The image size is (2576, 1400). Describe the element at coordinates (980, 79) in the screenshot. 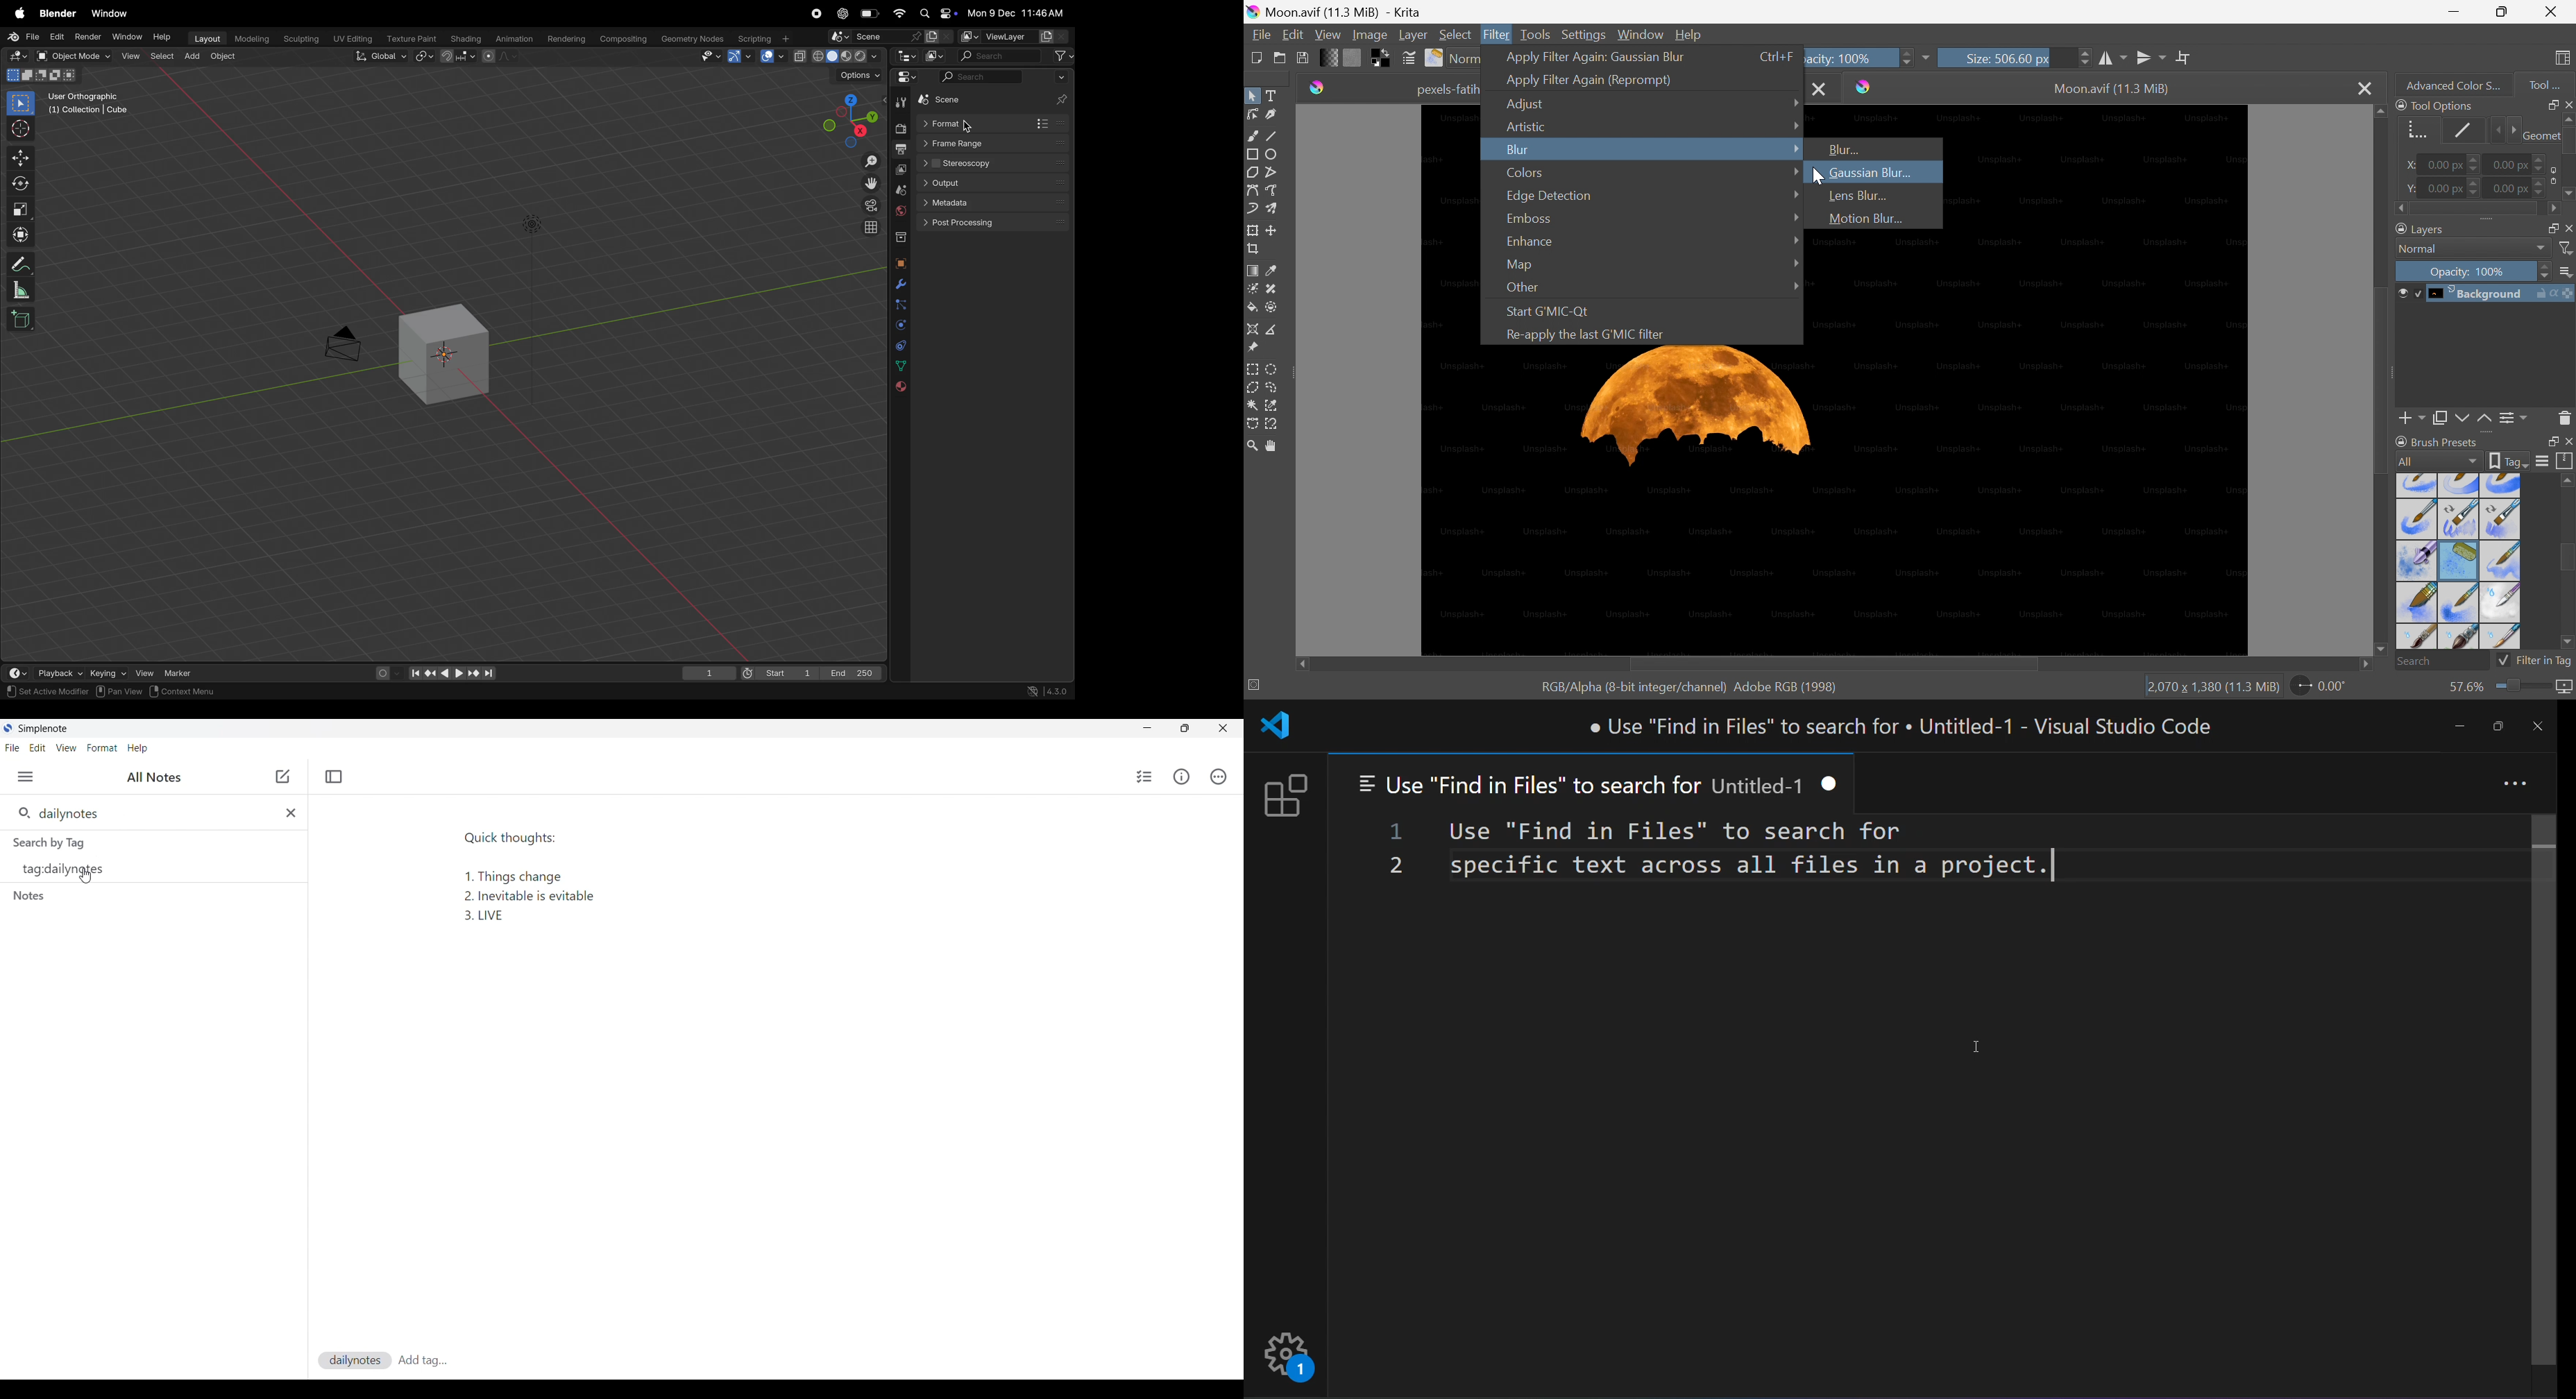

I see `search` at that location.